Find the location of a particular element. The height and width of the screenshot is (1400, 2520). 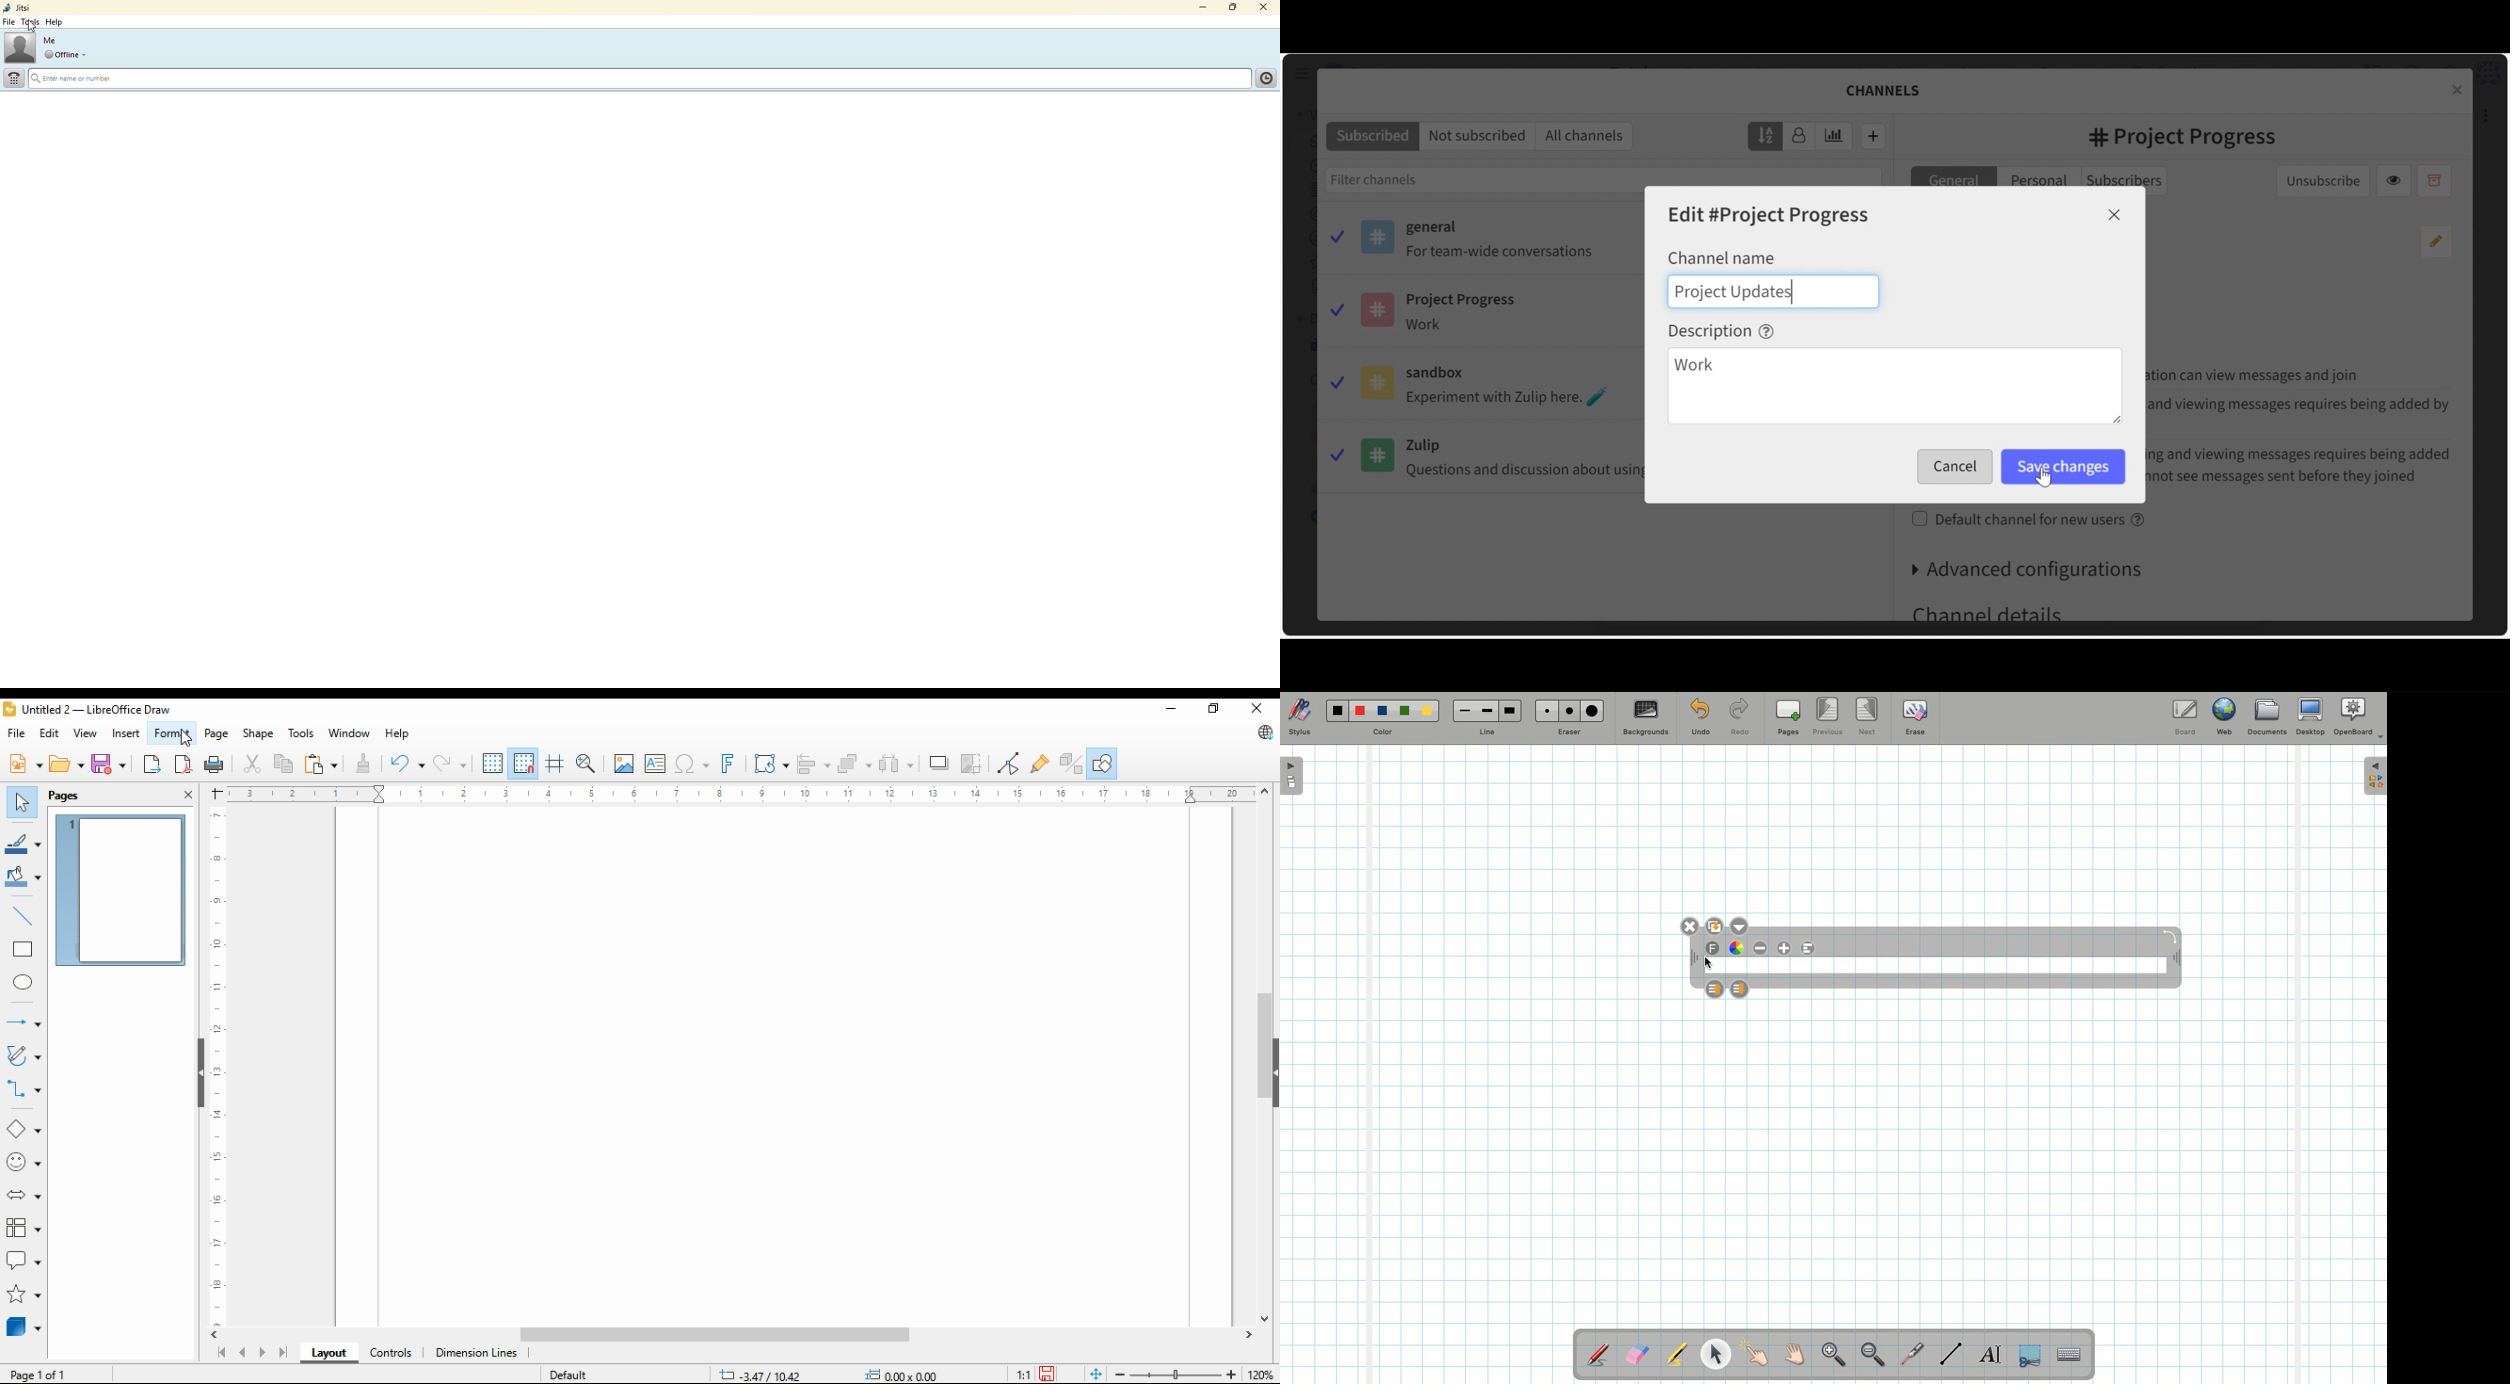

export directly as pdf is located at coordinates (184, 763).